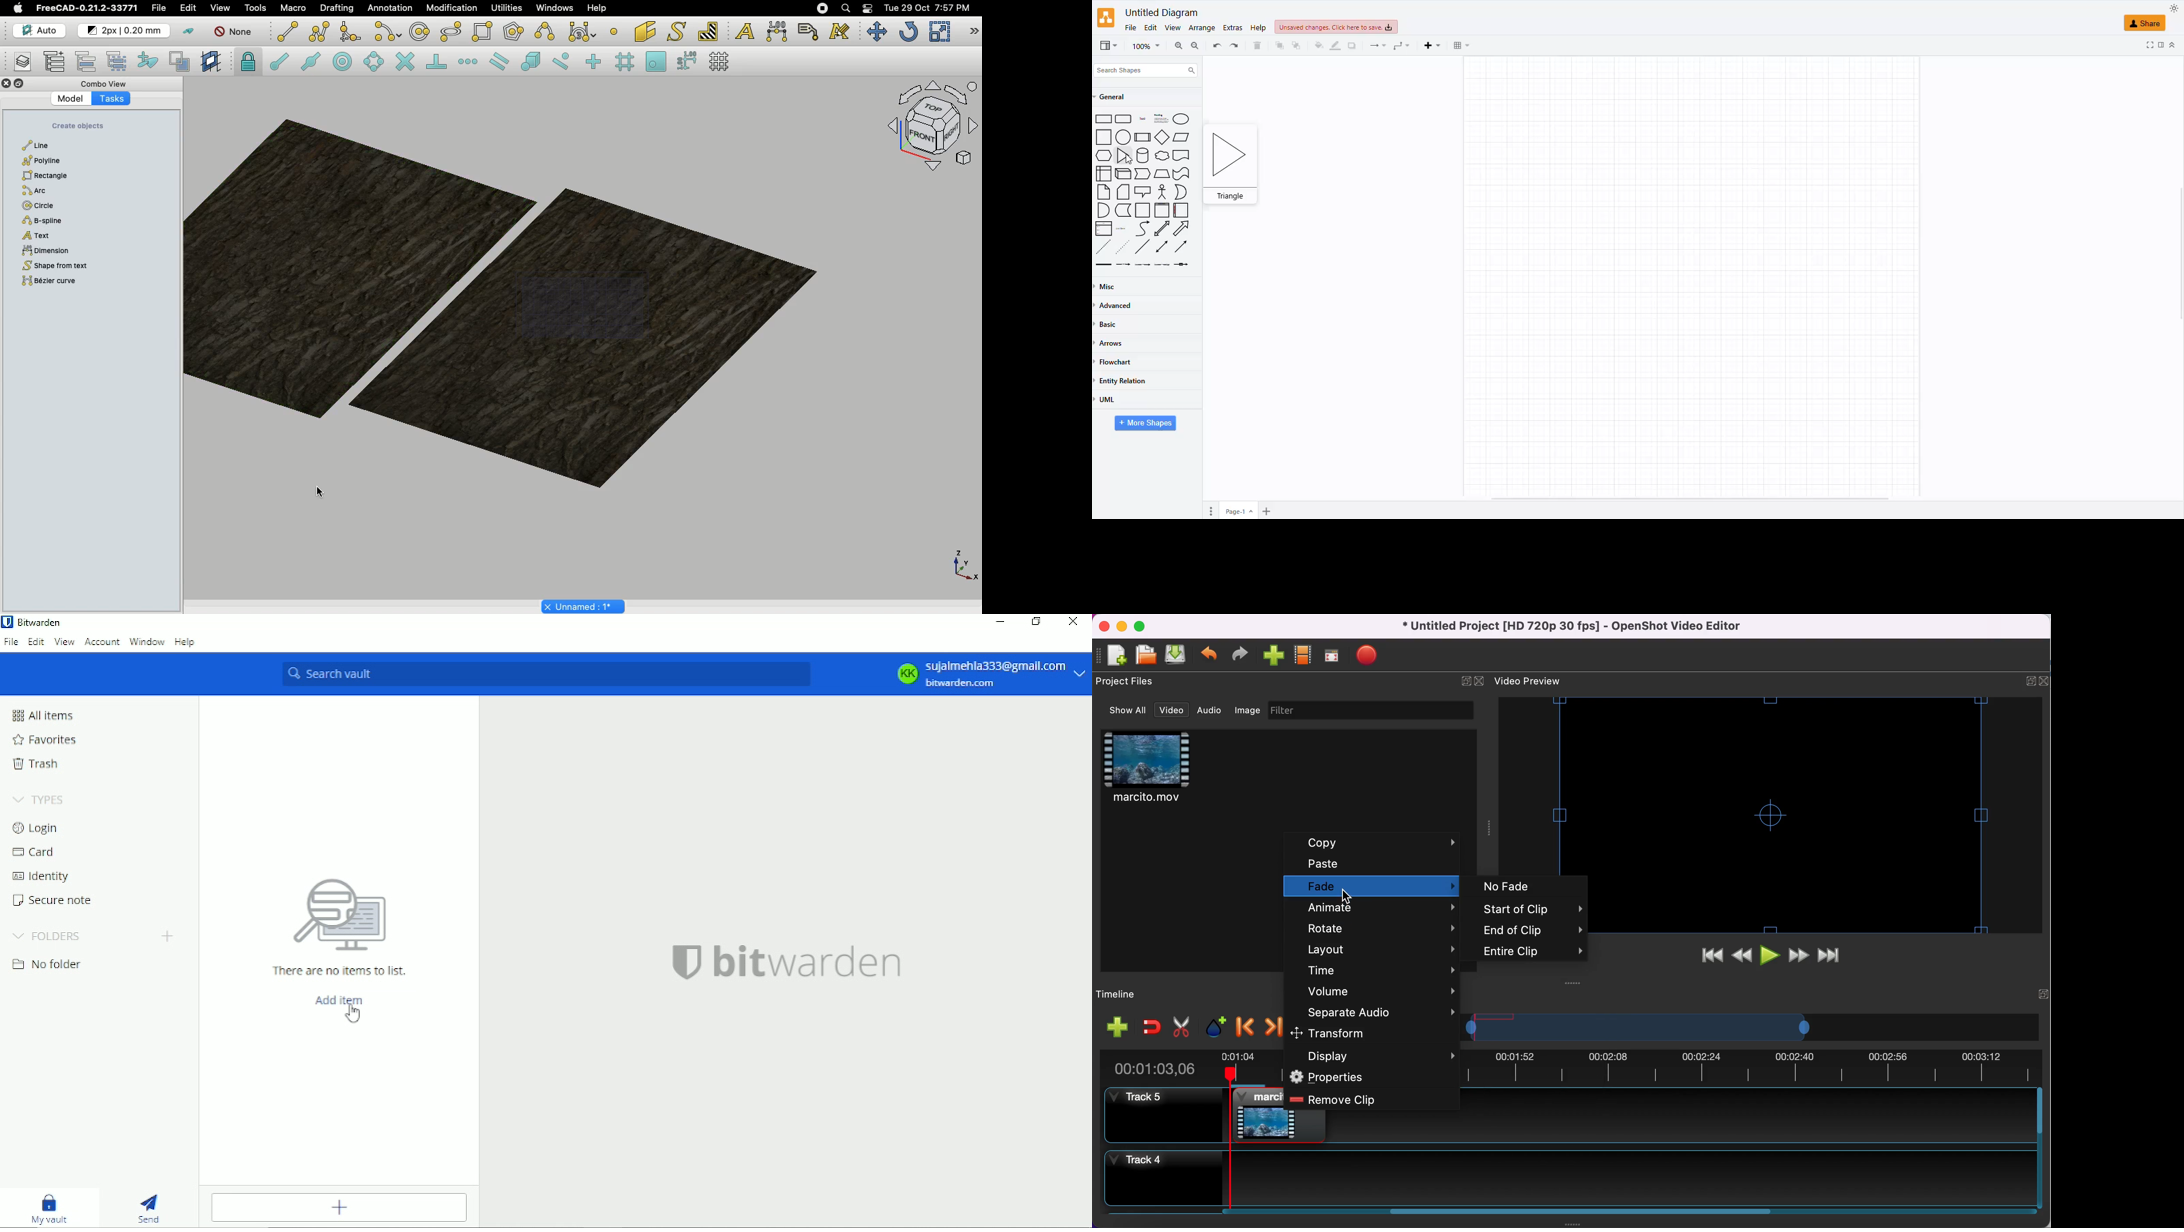 The height and width of the screenshot is (1232, 2184). Describe the element at coordinates (2172, 46) in the screenshot. I see `collapse` at that location.